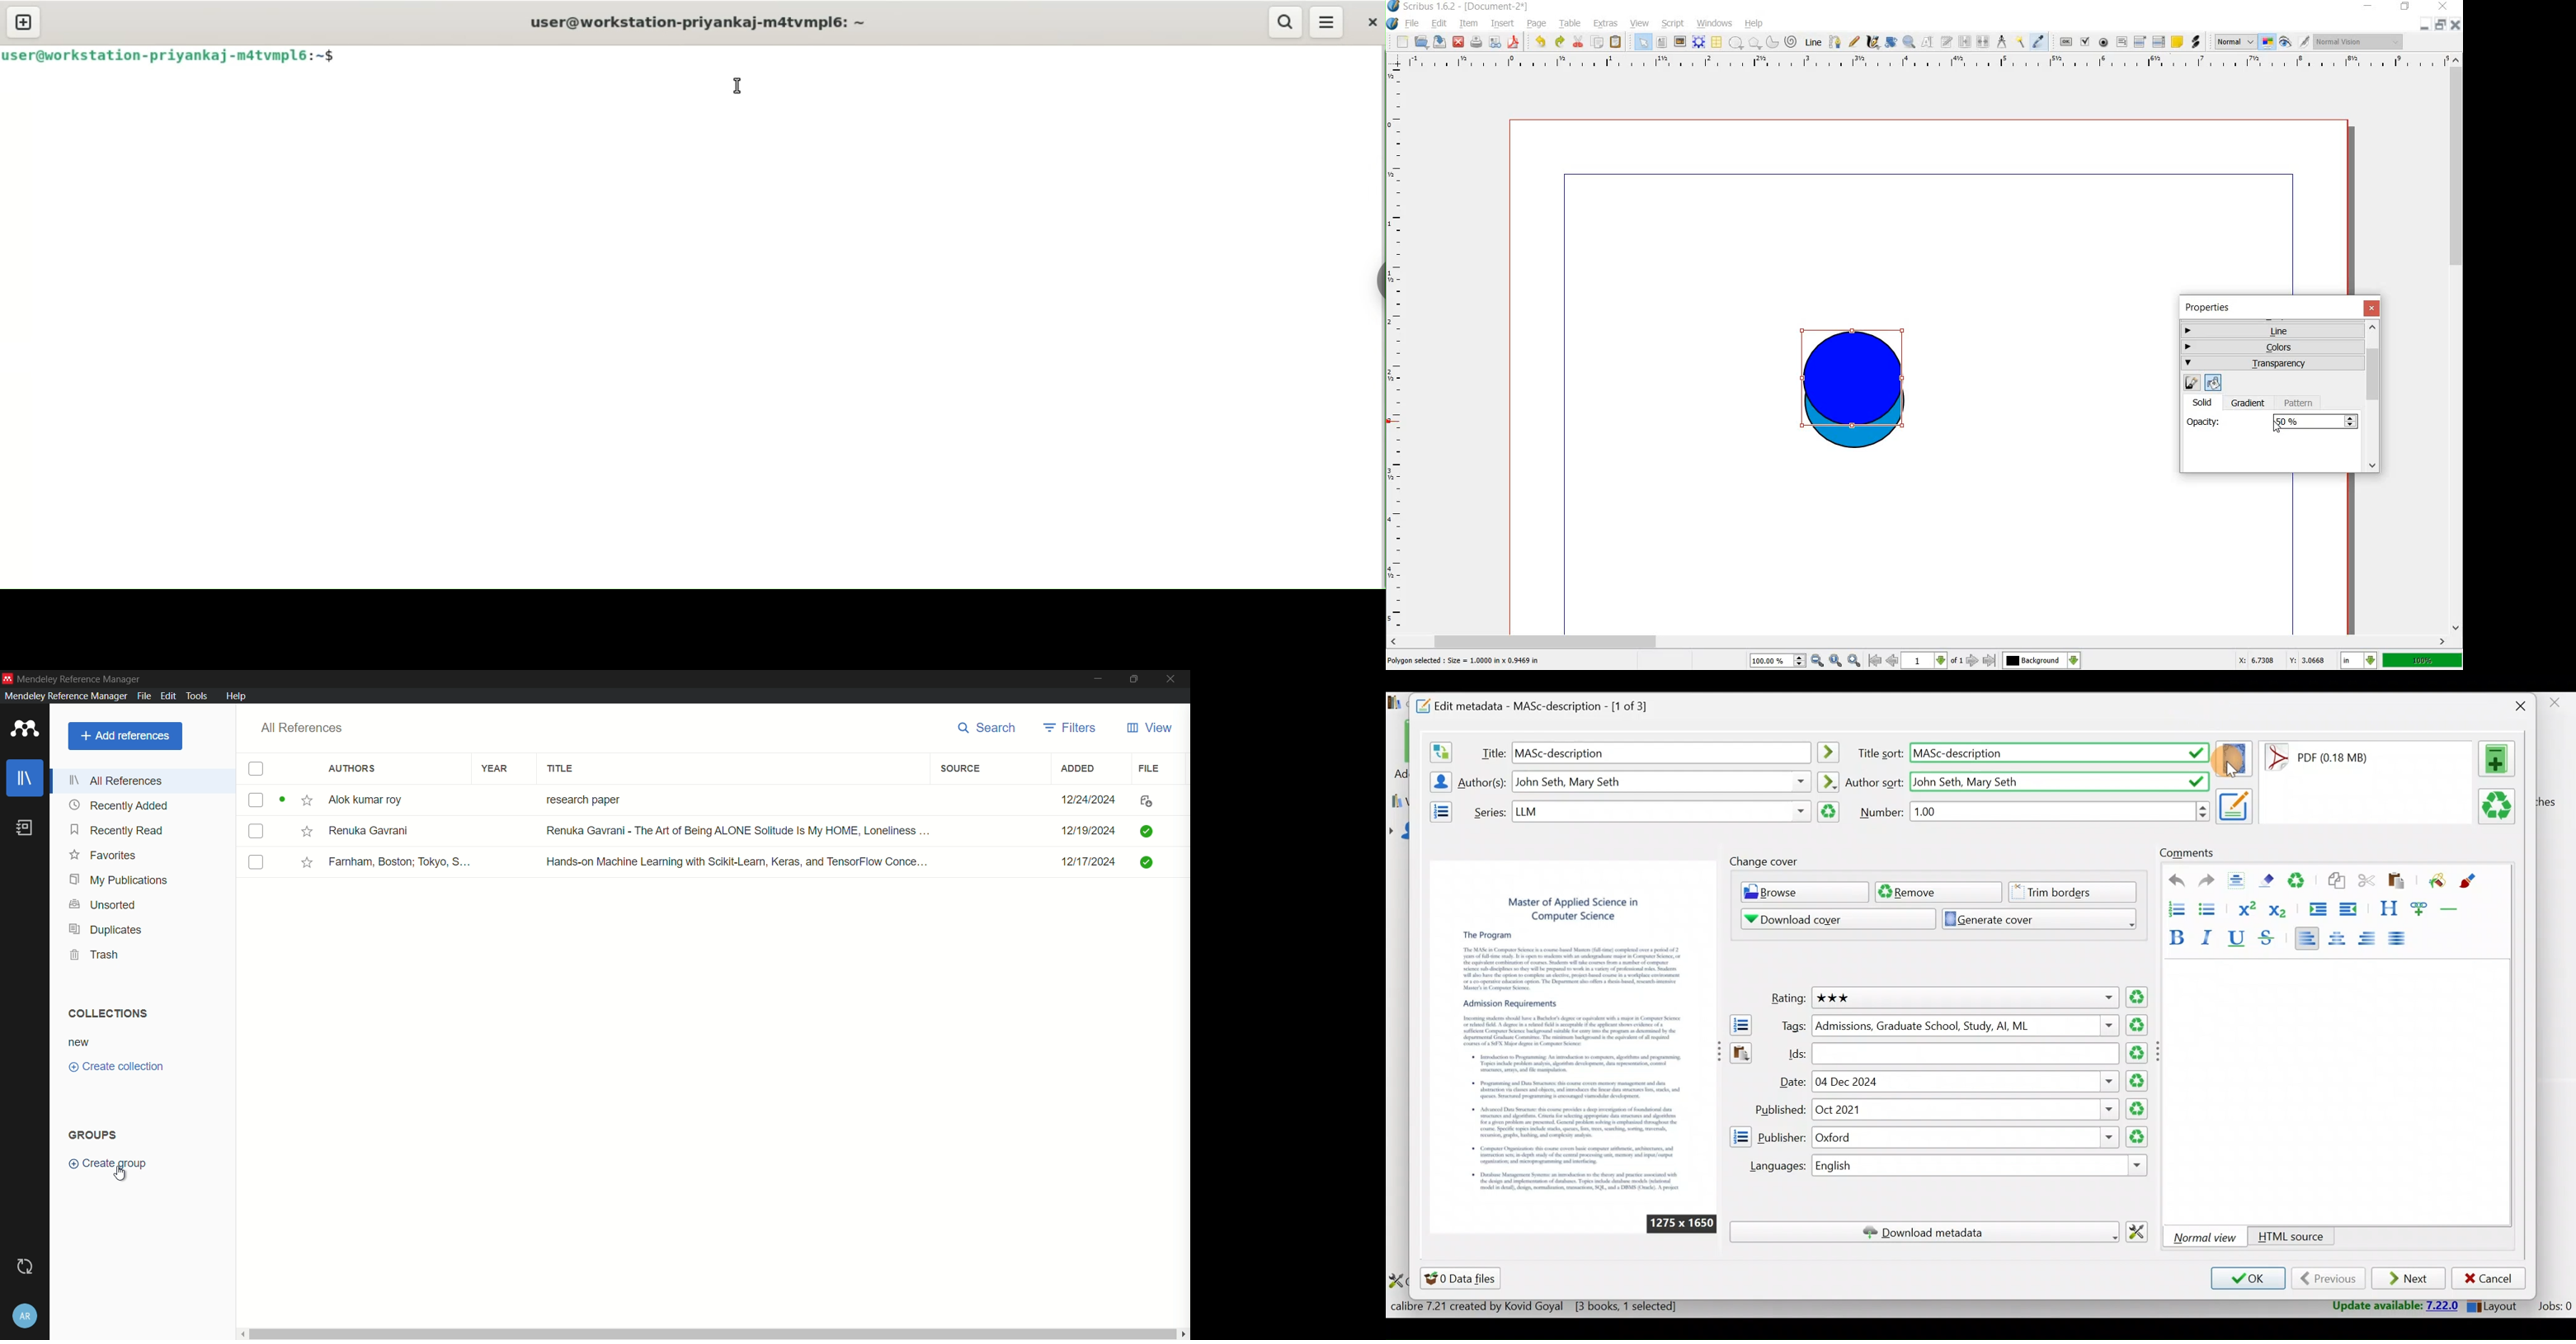  Describe the element at coordinates (7, 677) in the screenshot. I see `app icon` at that location.